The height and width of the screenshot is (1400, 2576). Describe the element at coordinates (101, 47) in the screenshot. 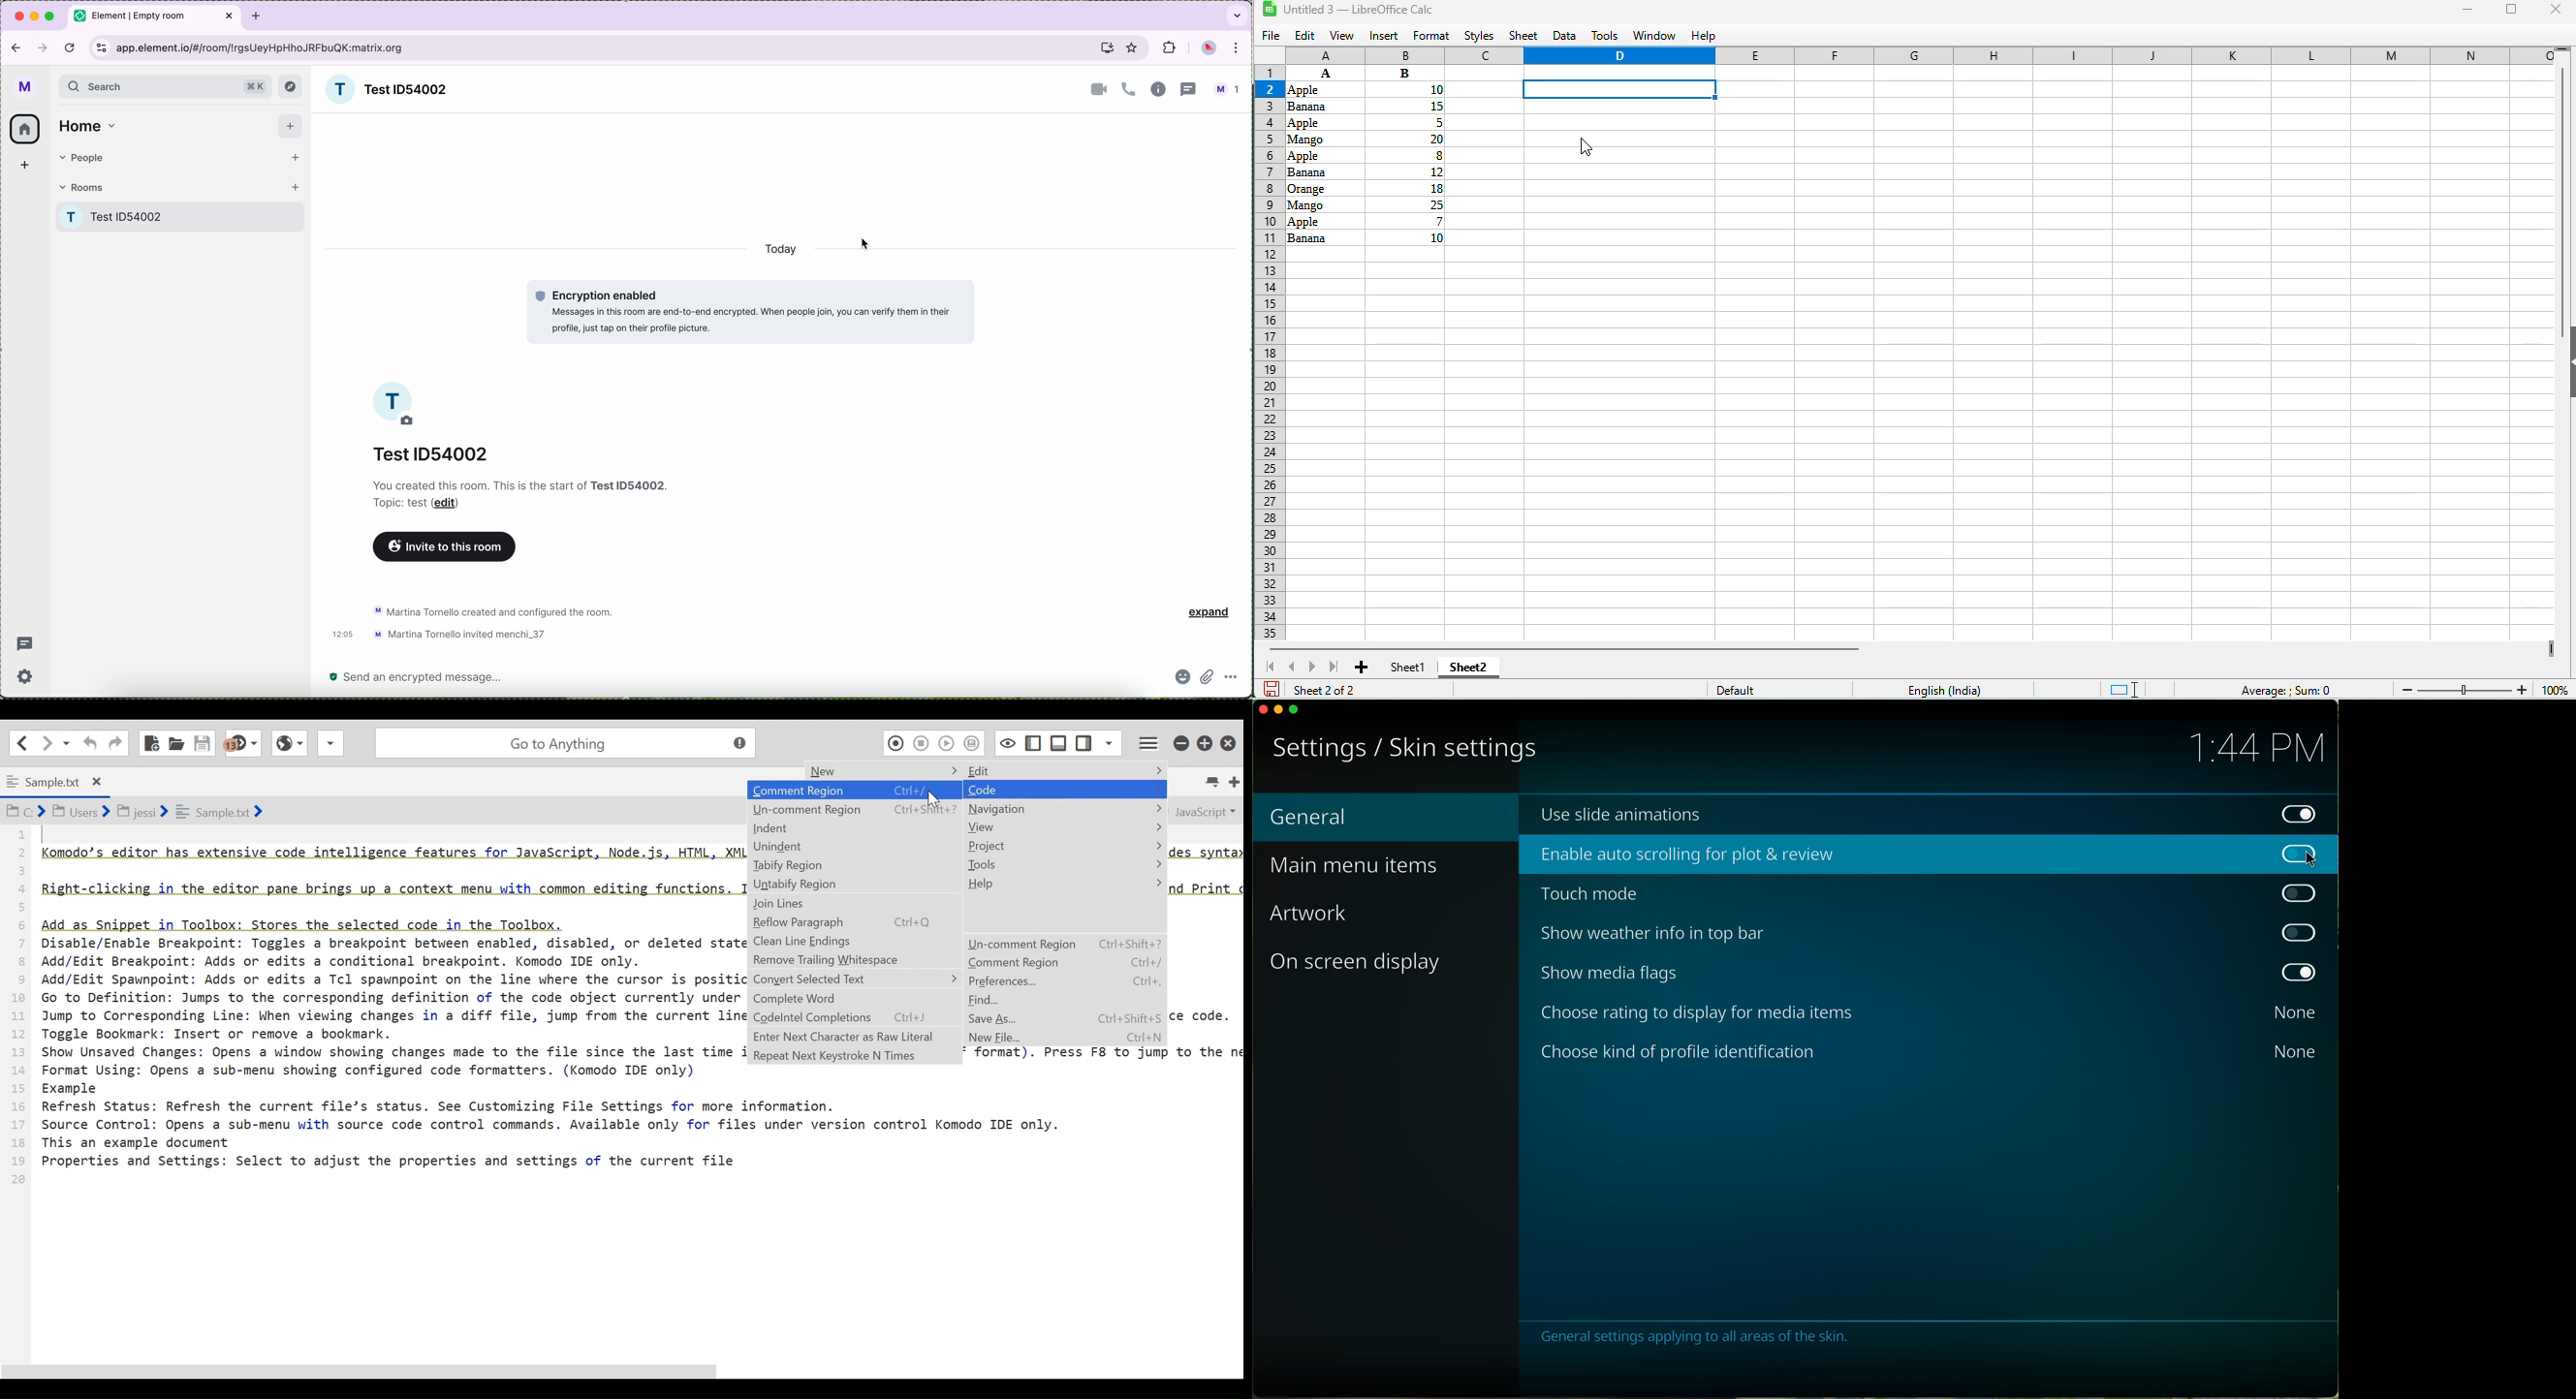

I see `controls` at that location.